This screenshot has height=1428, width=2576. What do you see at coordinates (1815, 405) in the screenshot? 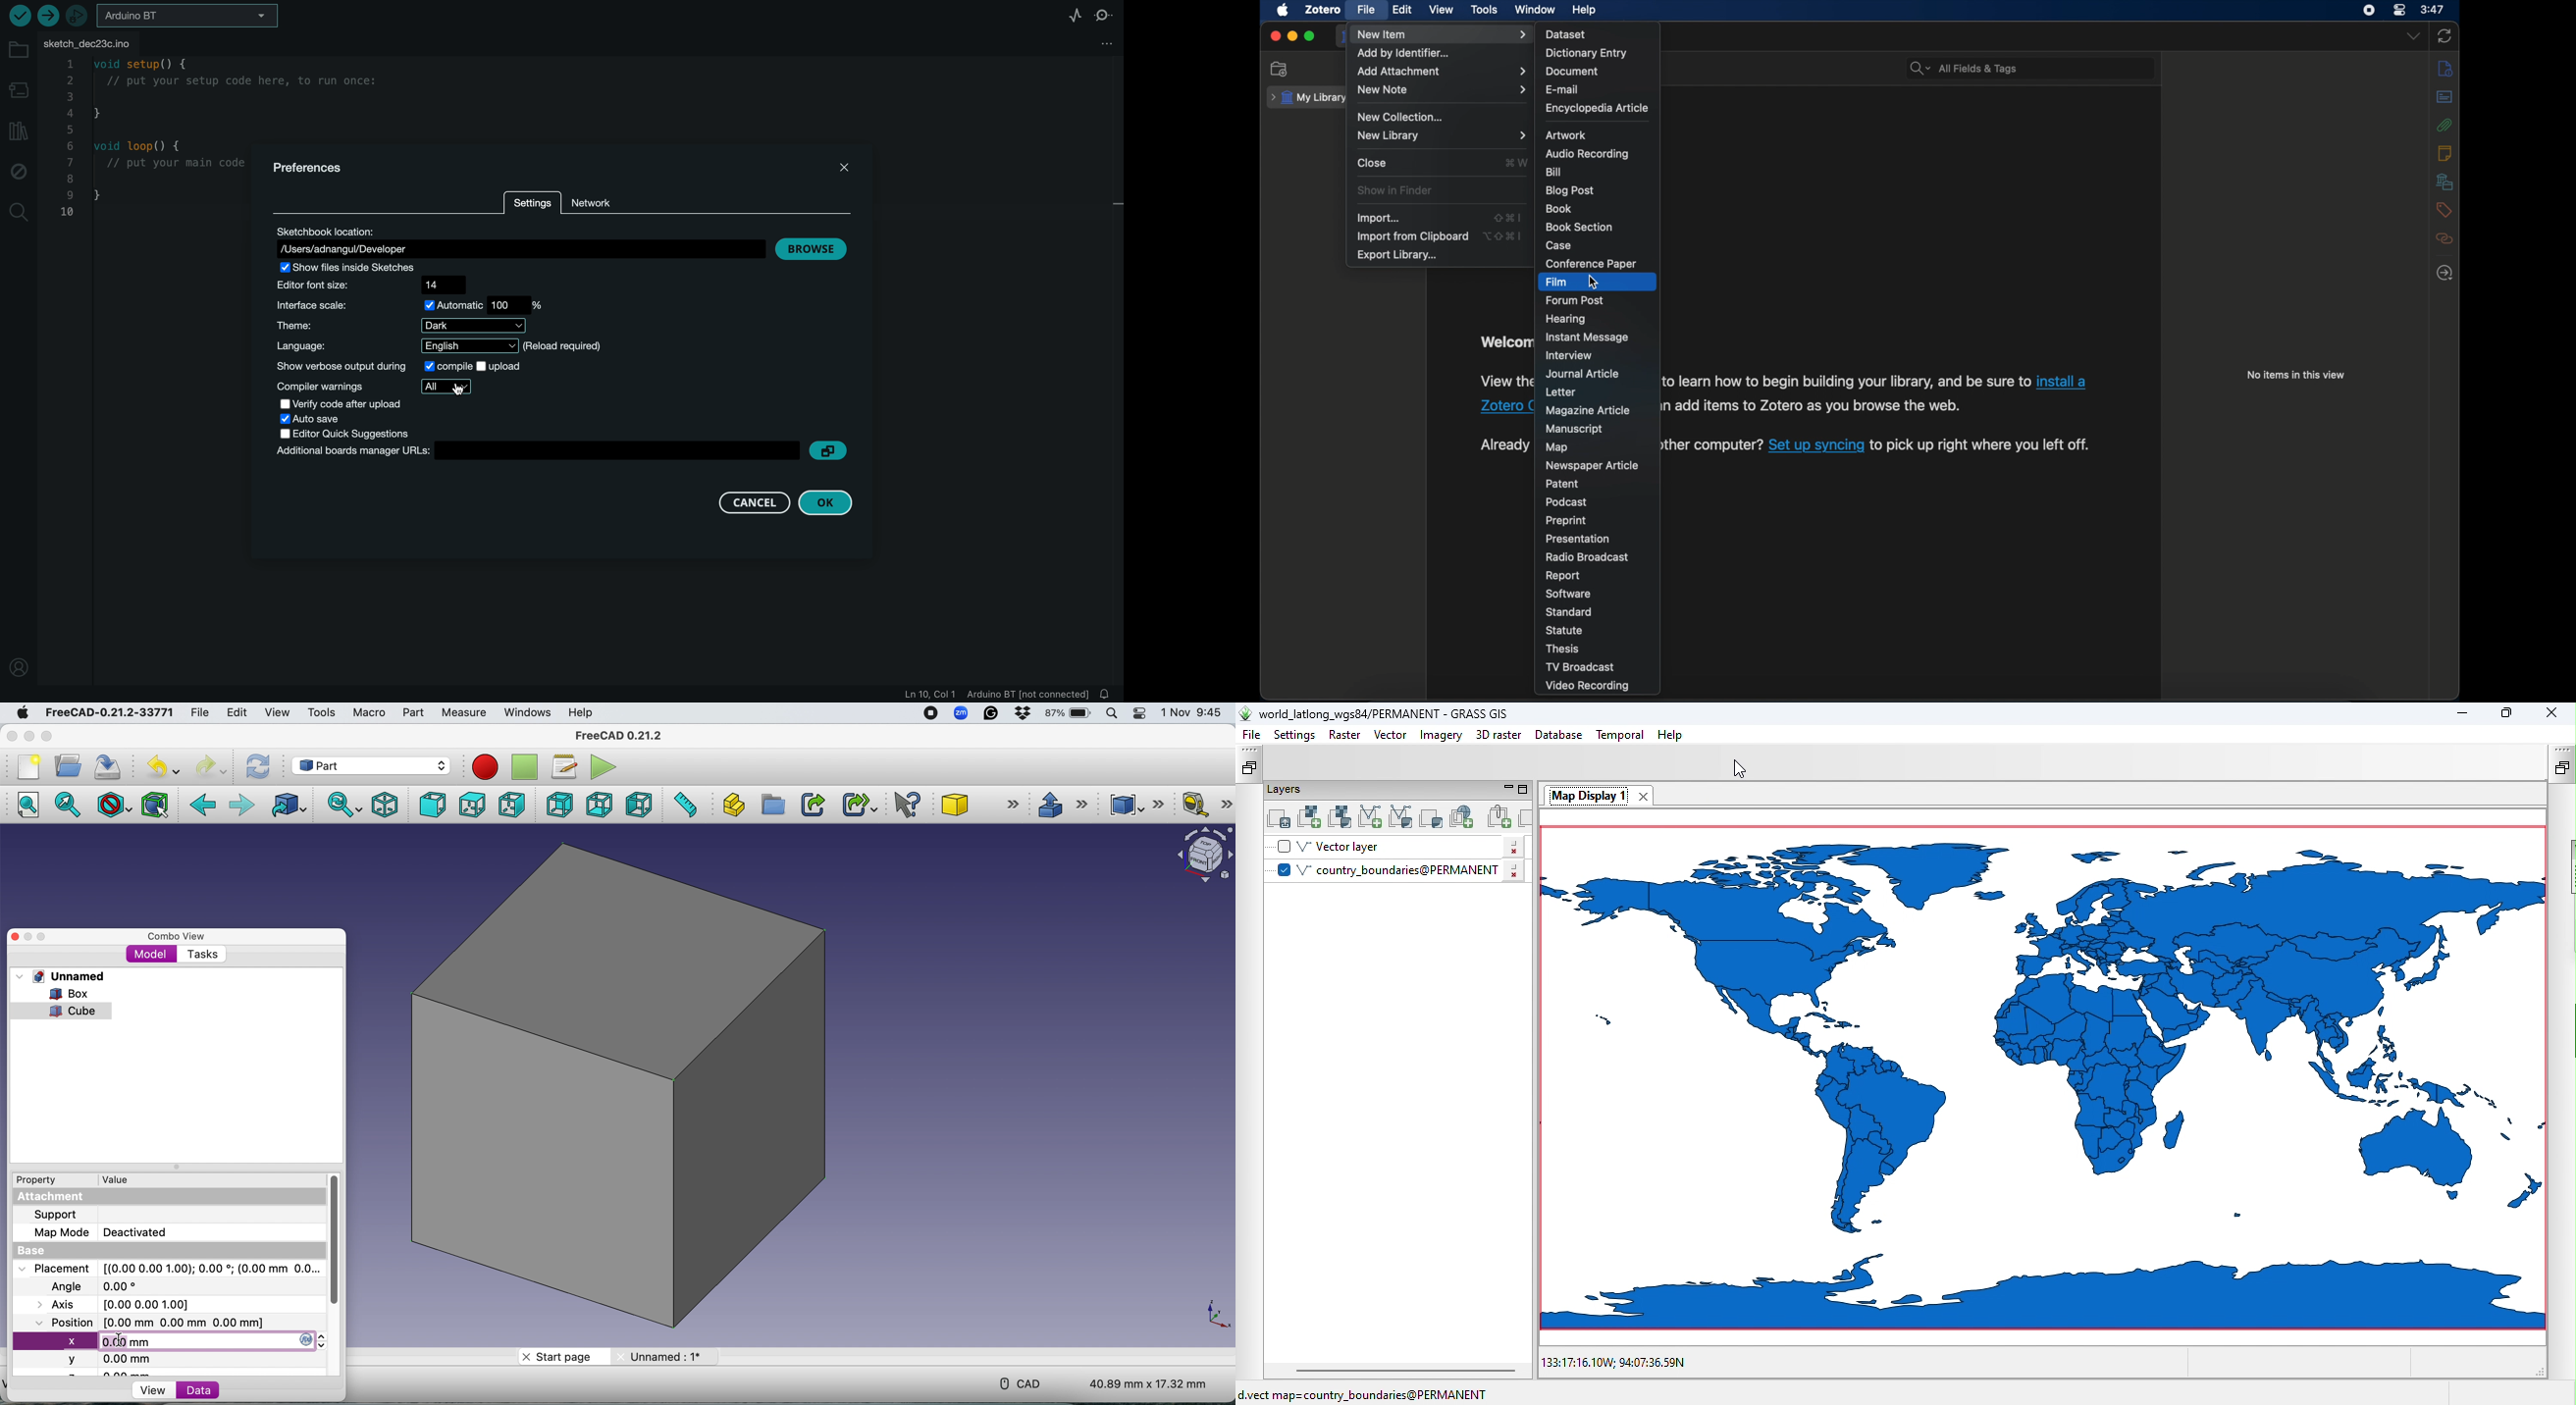
I see `text` at bounding box center [1815, 405].